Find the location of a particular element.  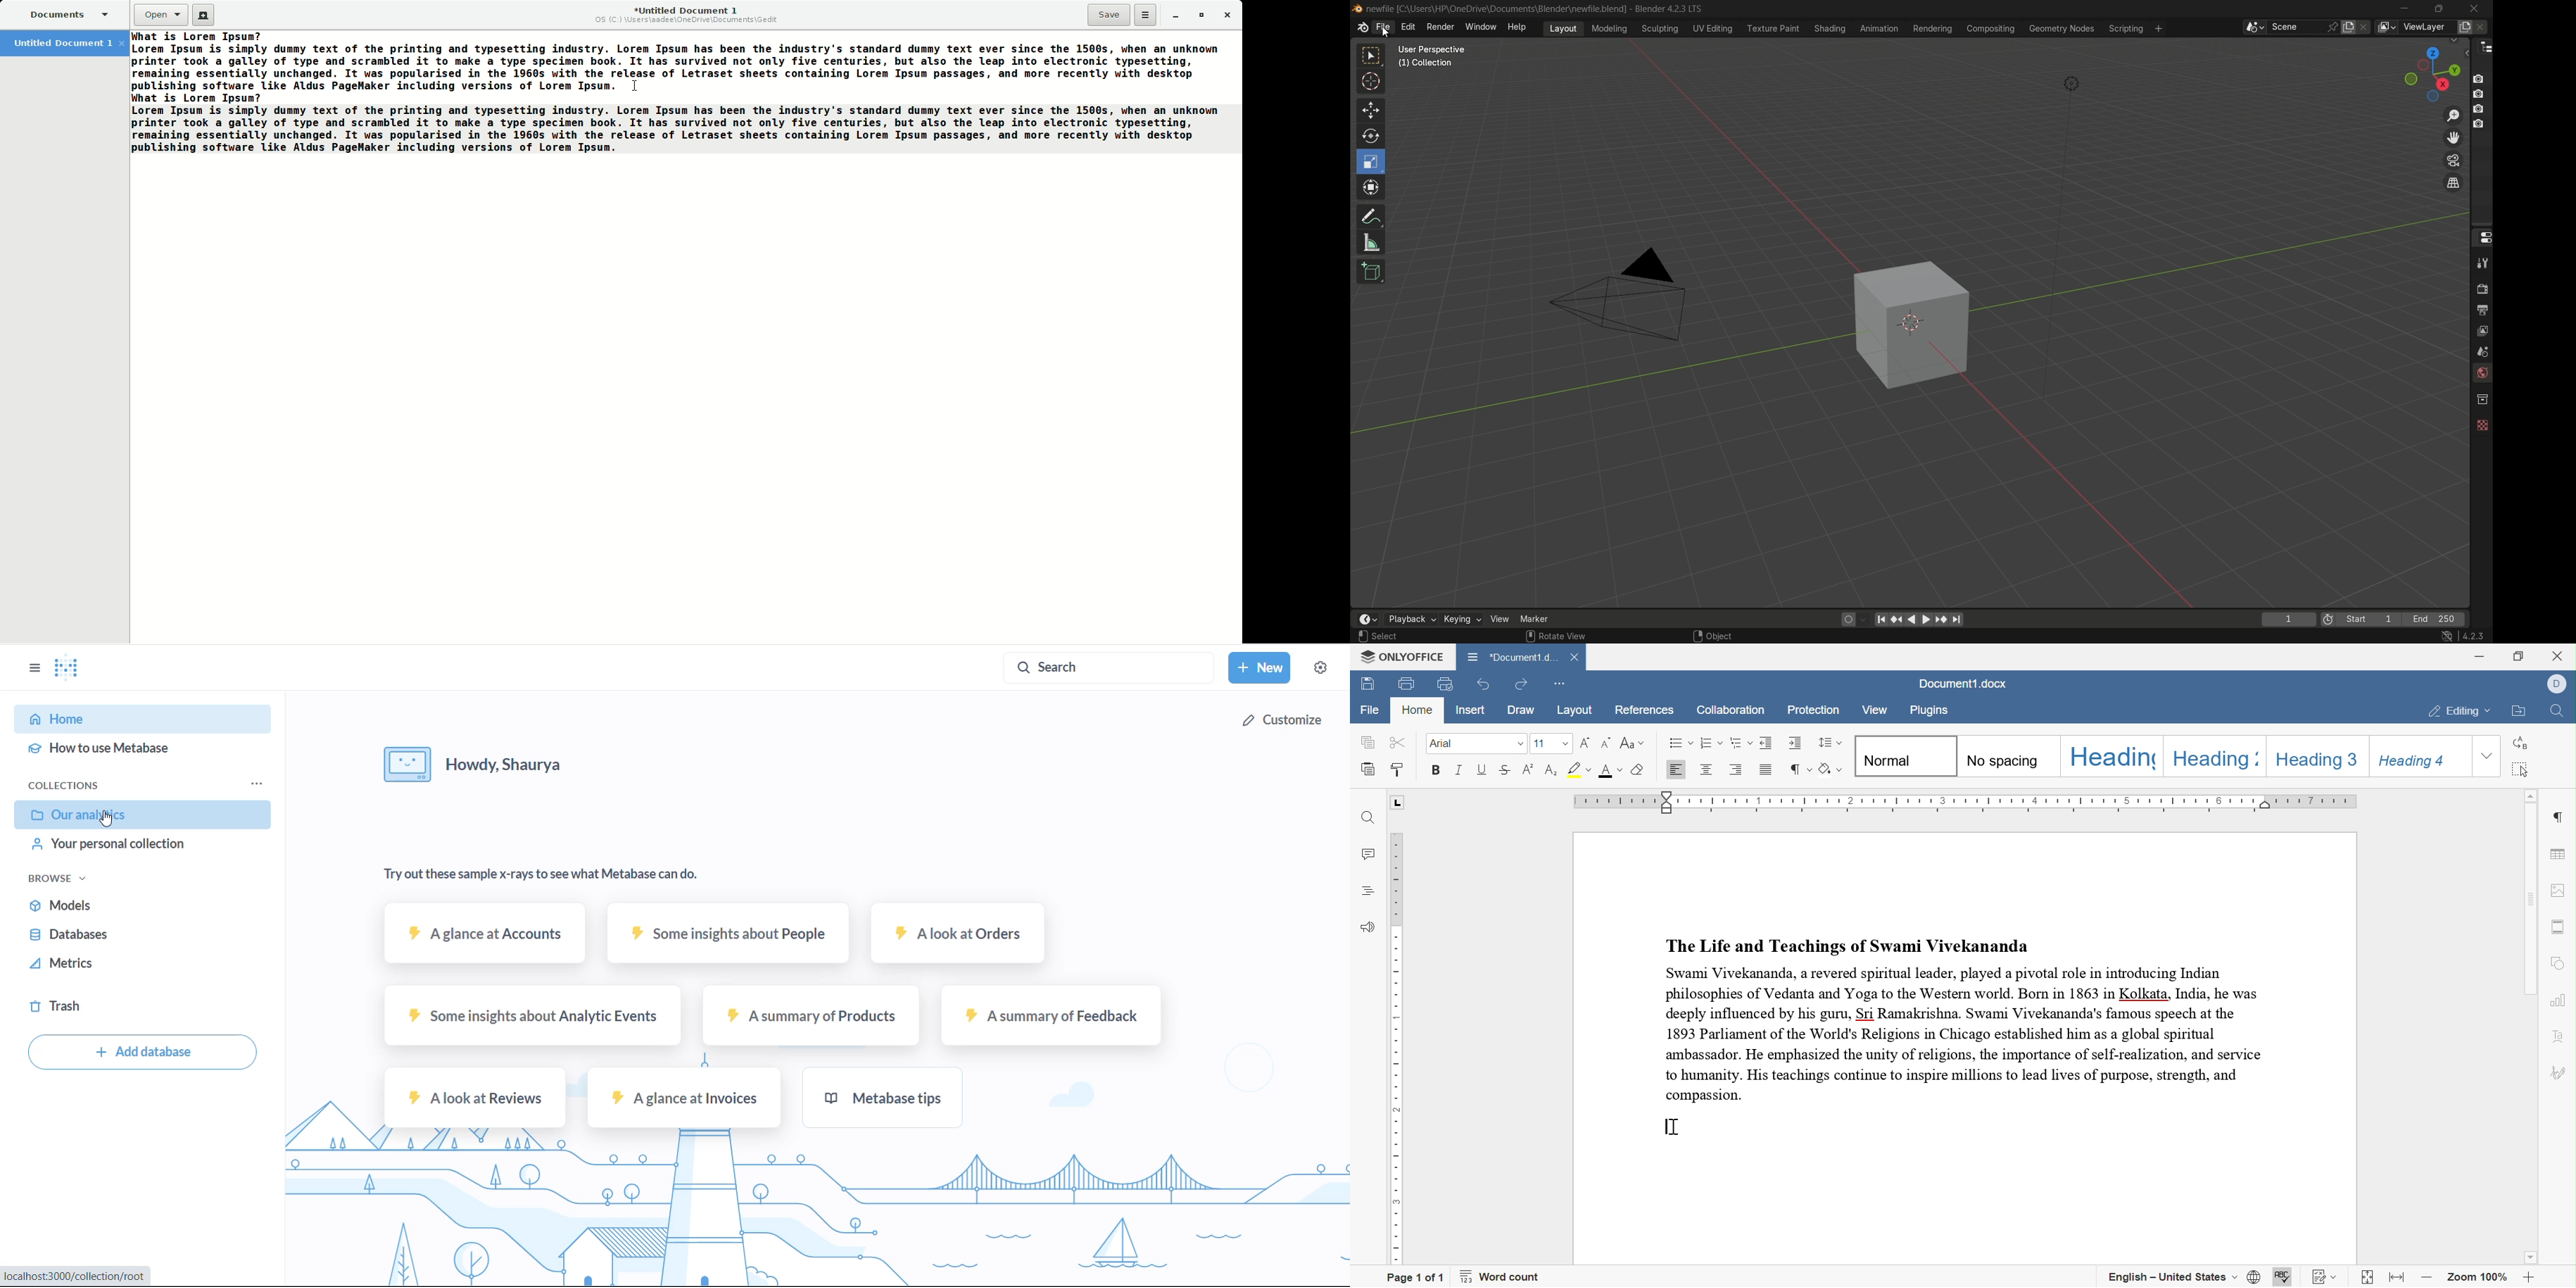

header and footer settings is located at coordinates (2557, 927).